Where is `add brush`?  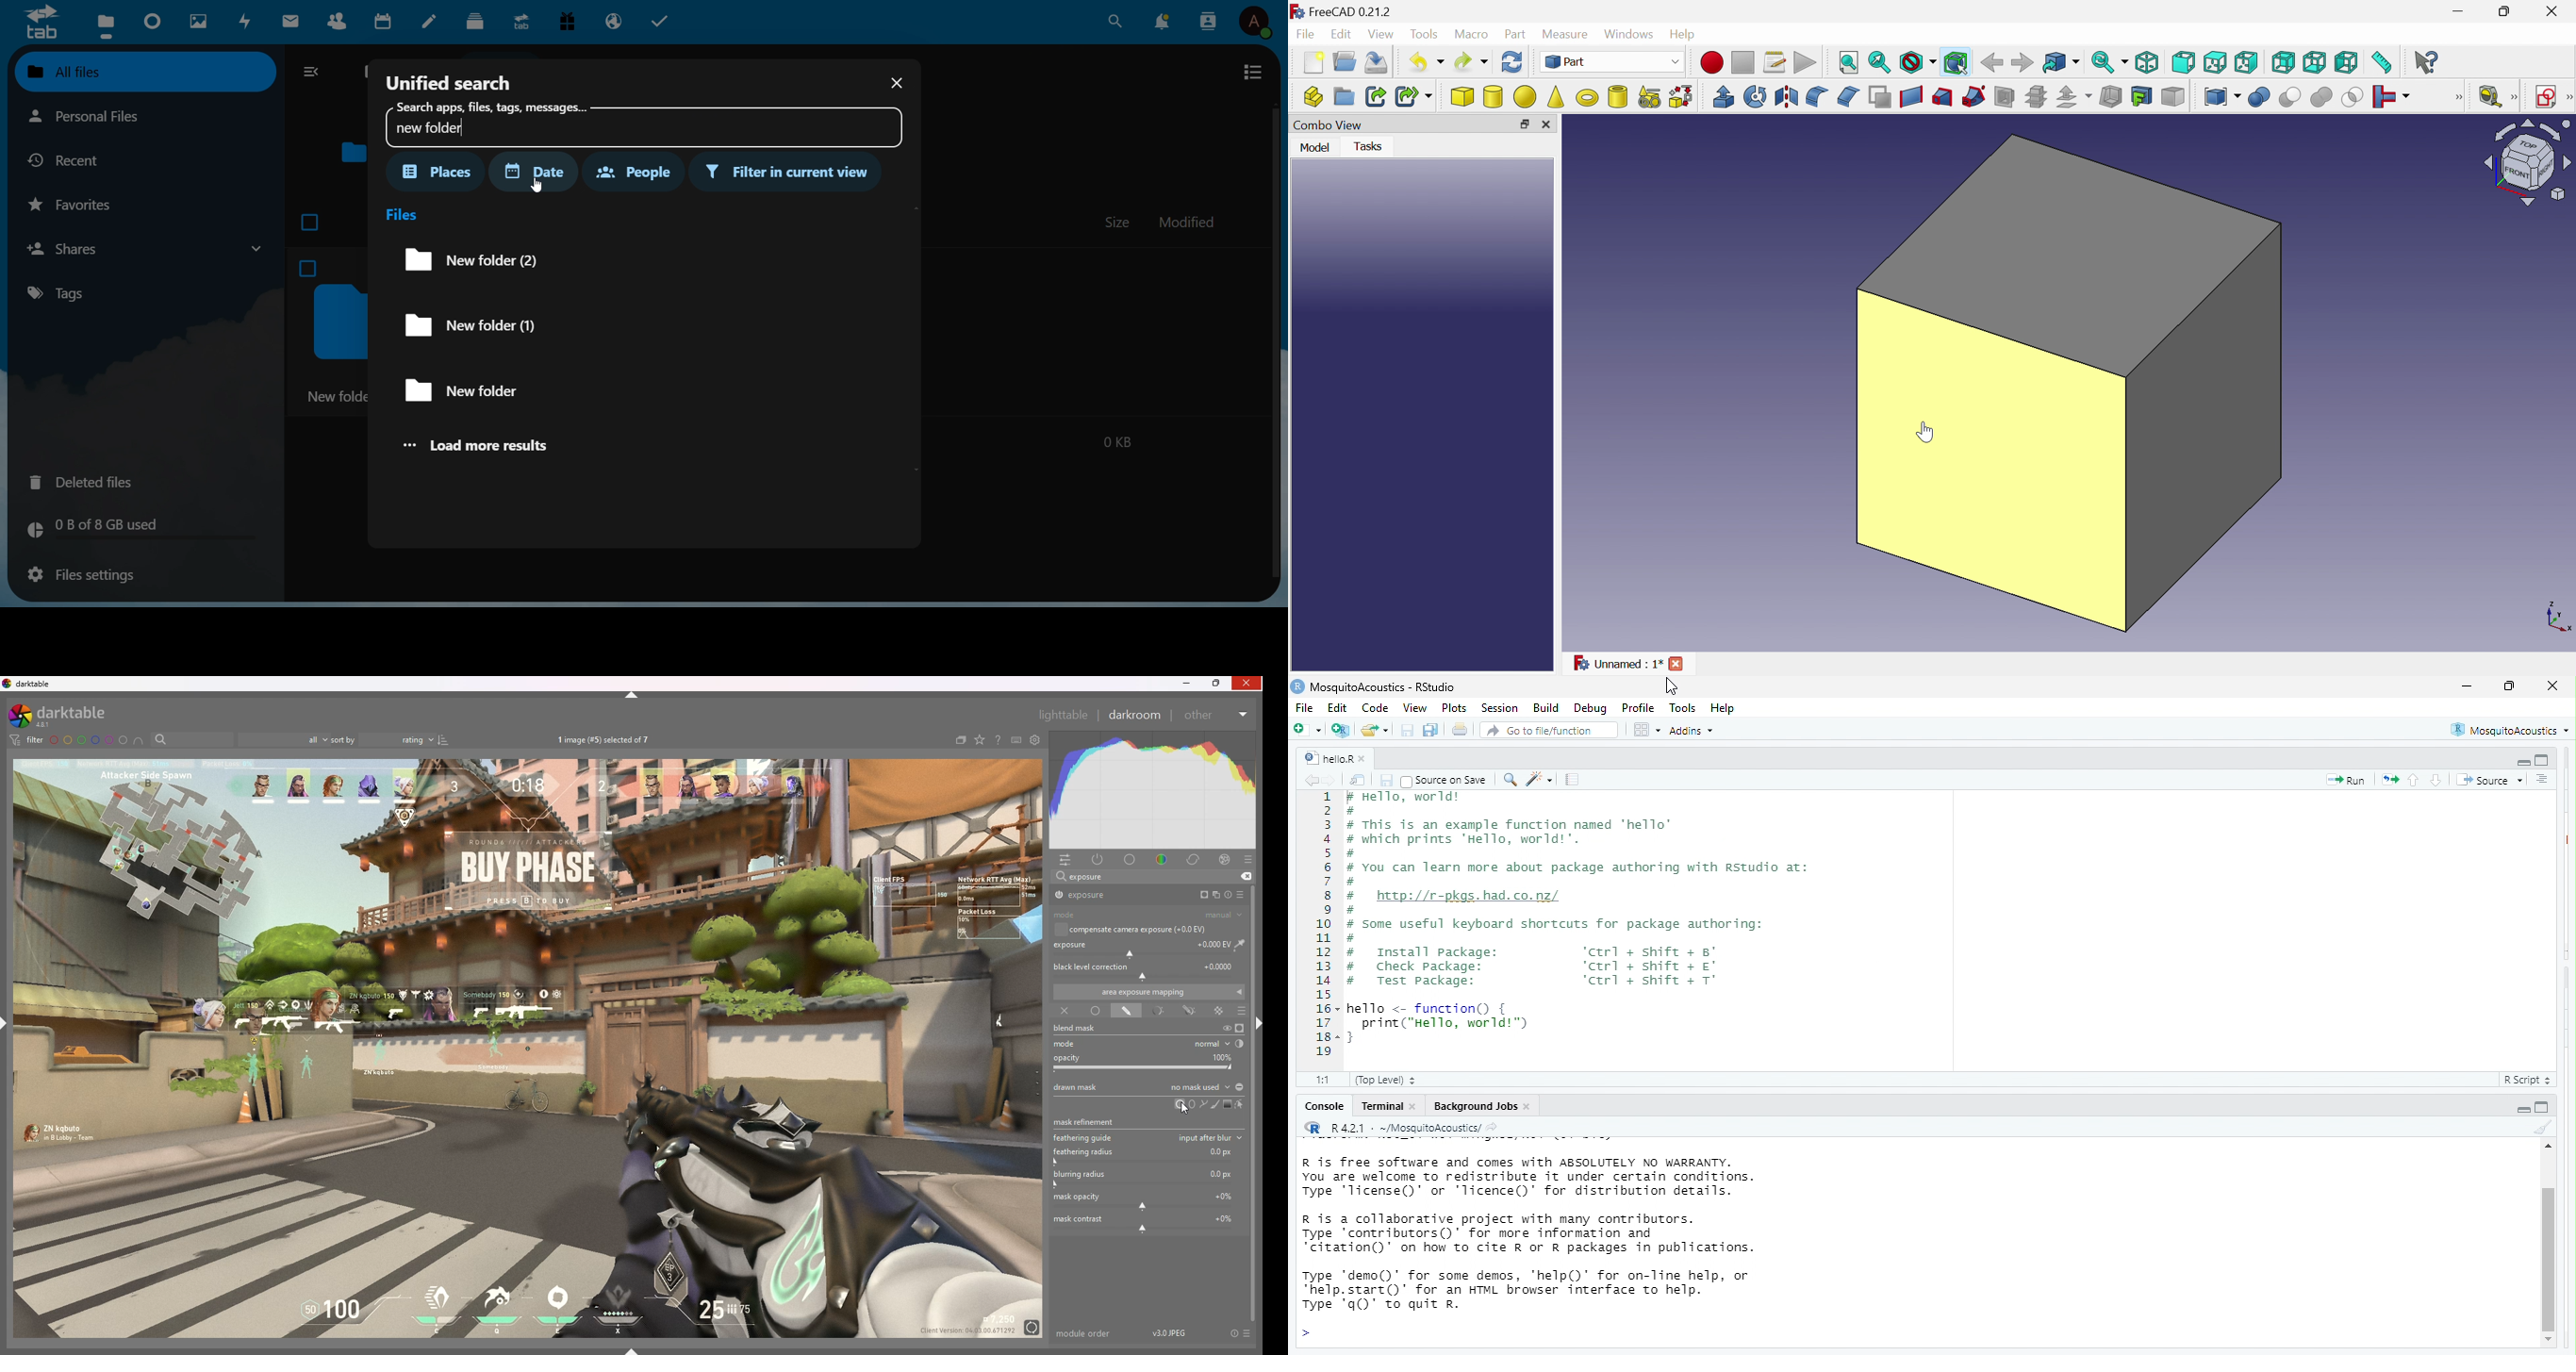 add brush is located at coordinates (1212, 1104).